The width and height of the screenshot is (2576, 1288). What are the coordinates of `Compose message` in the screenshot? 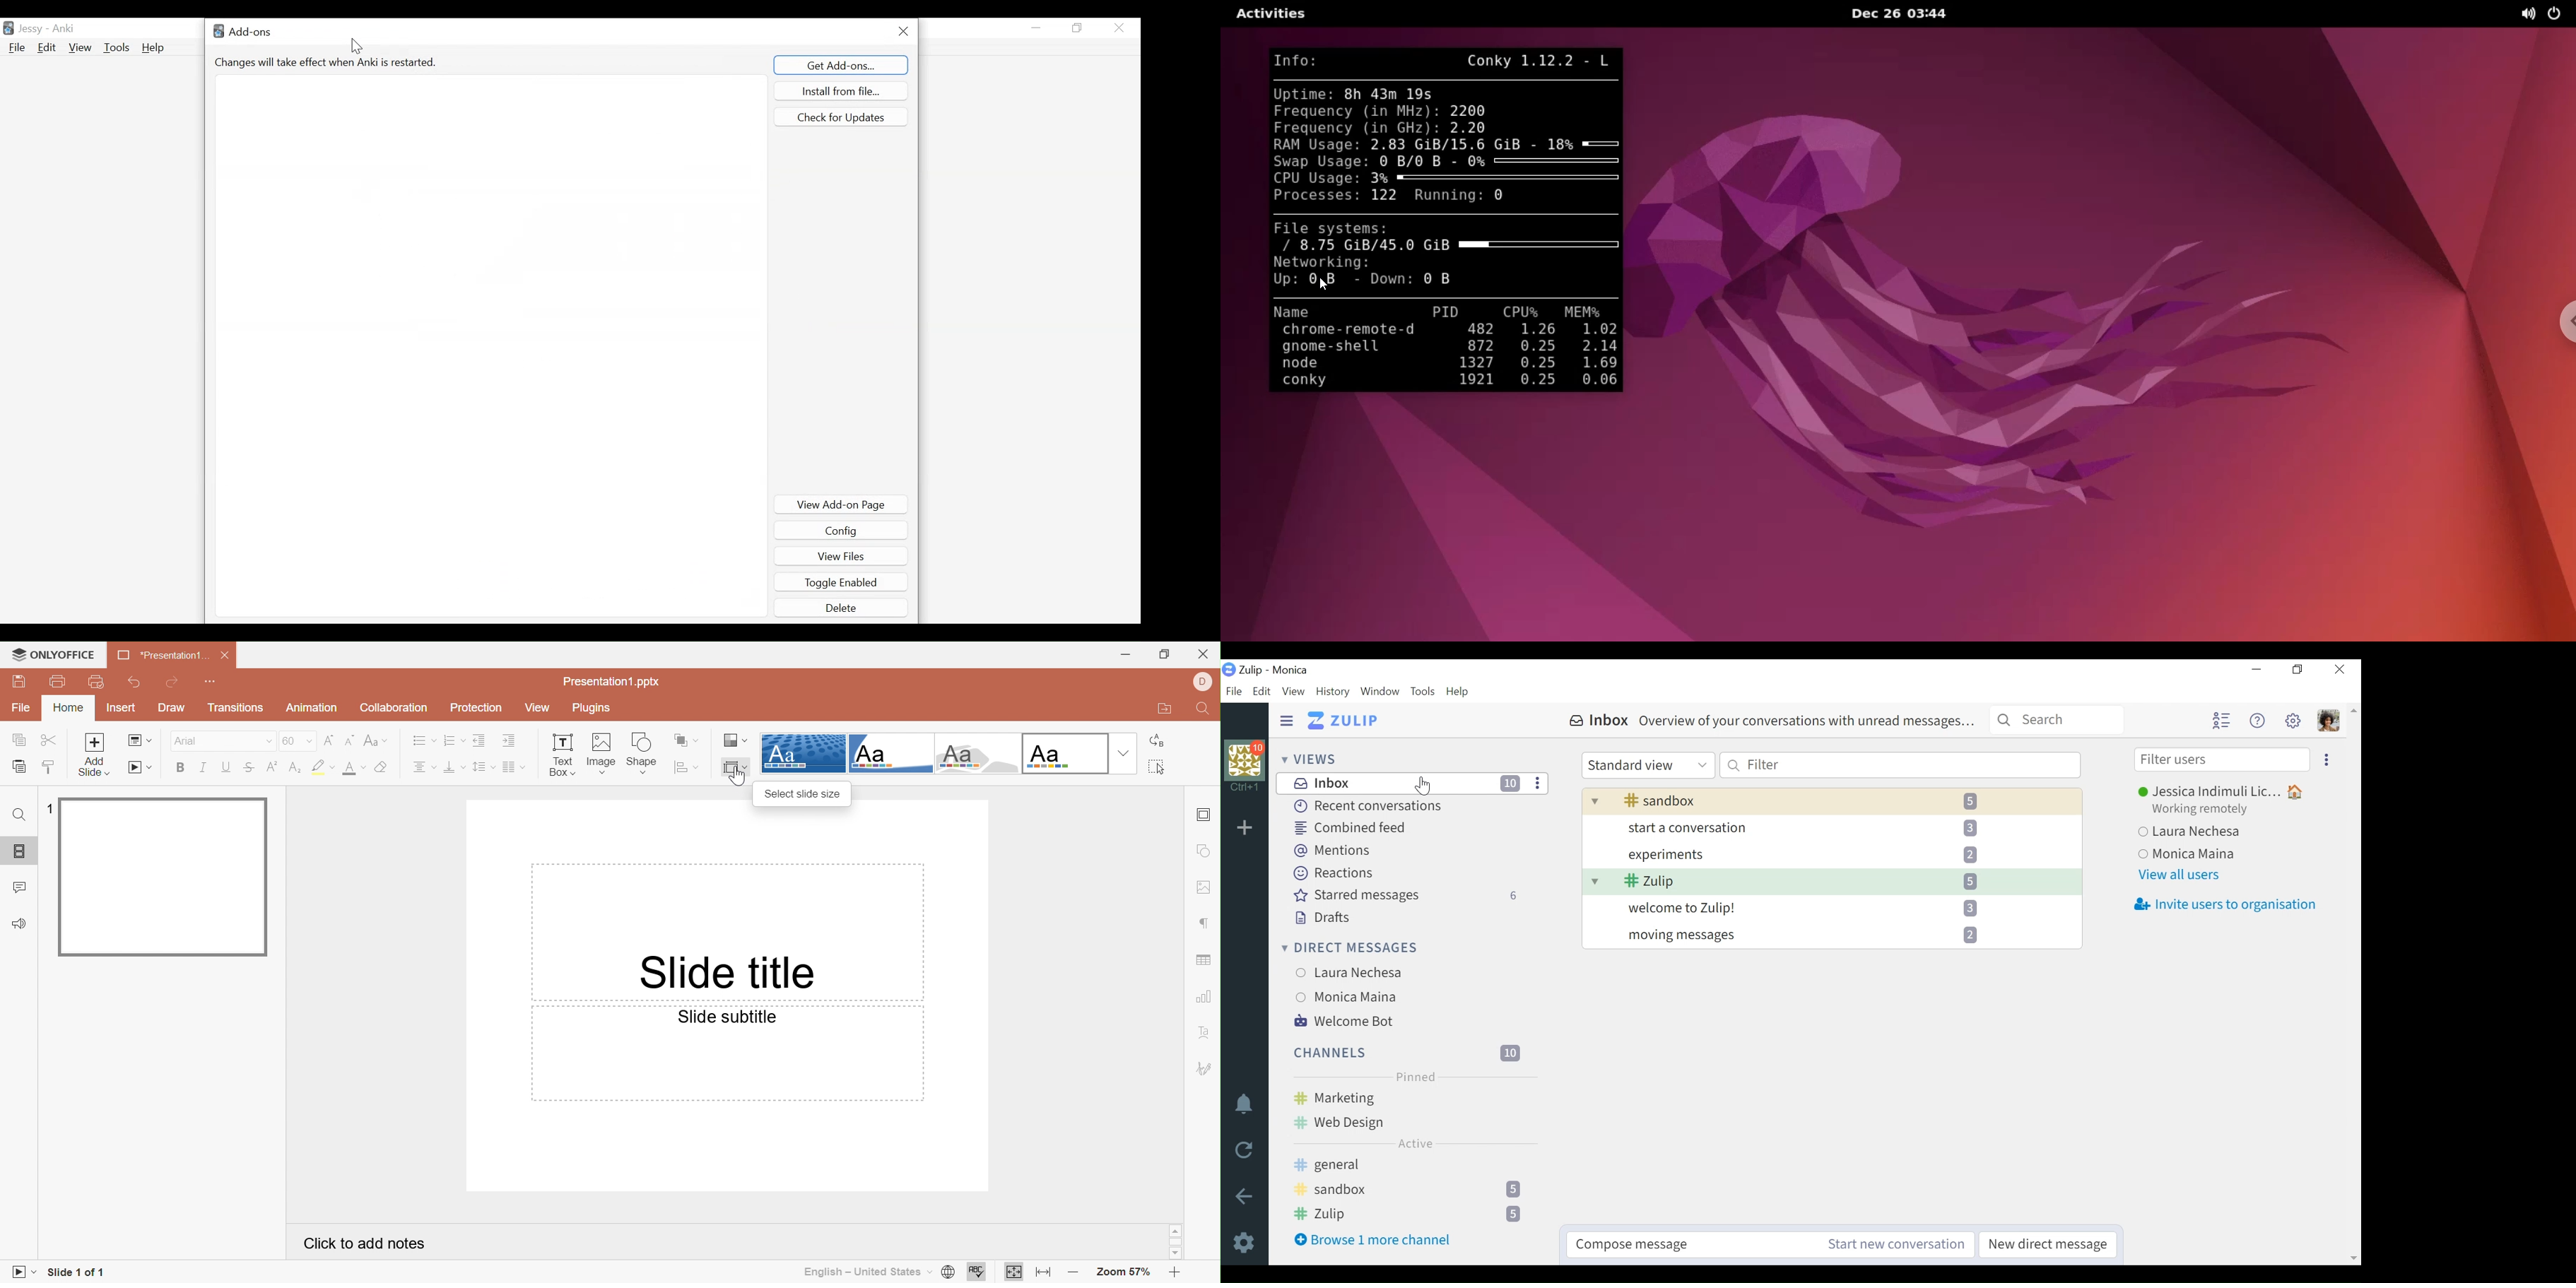 It's located at (1685, 1244).